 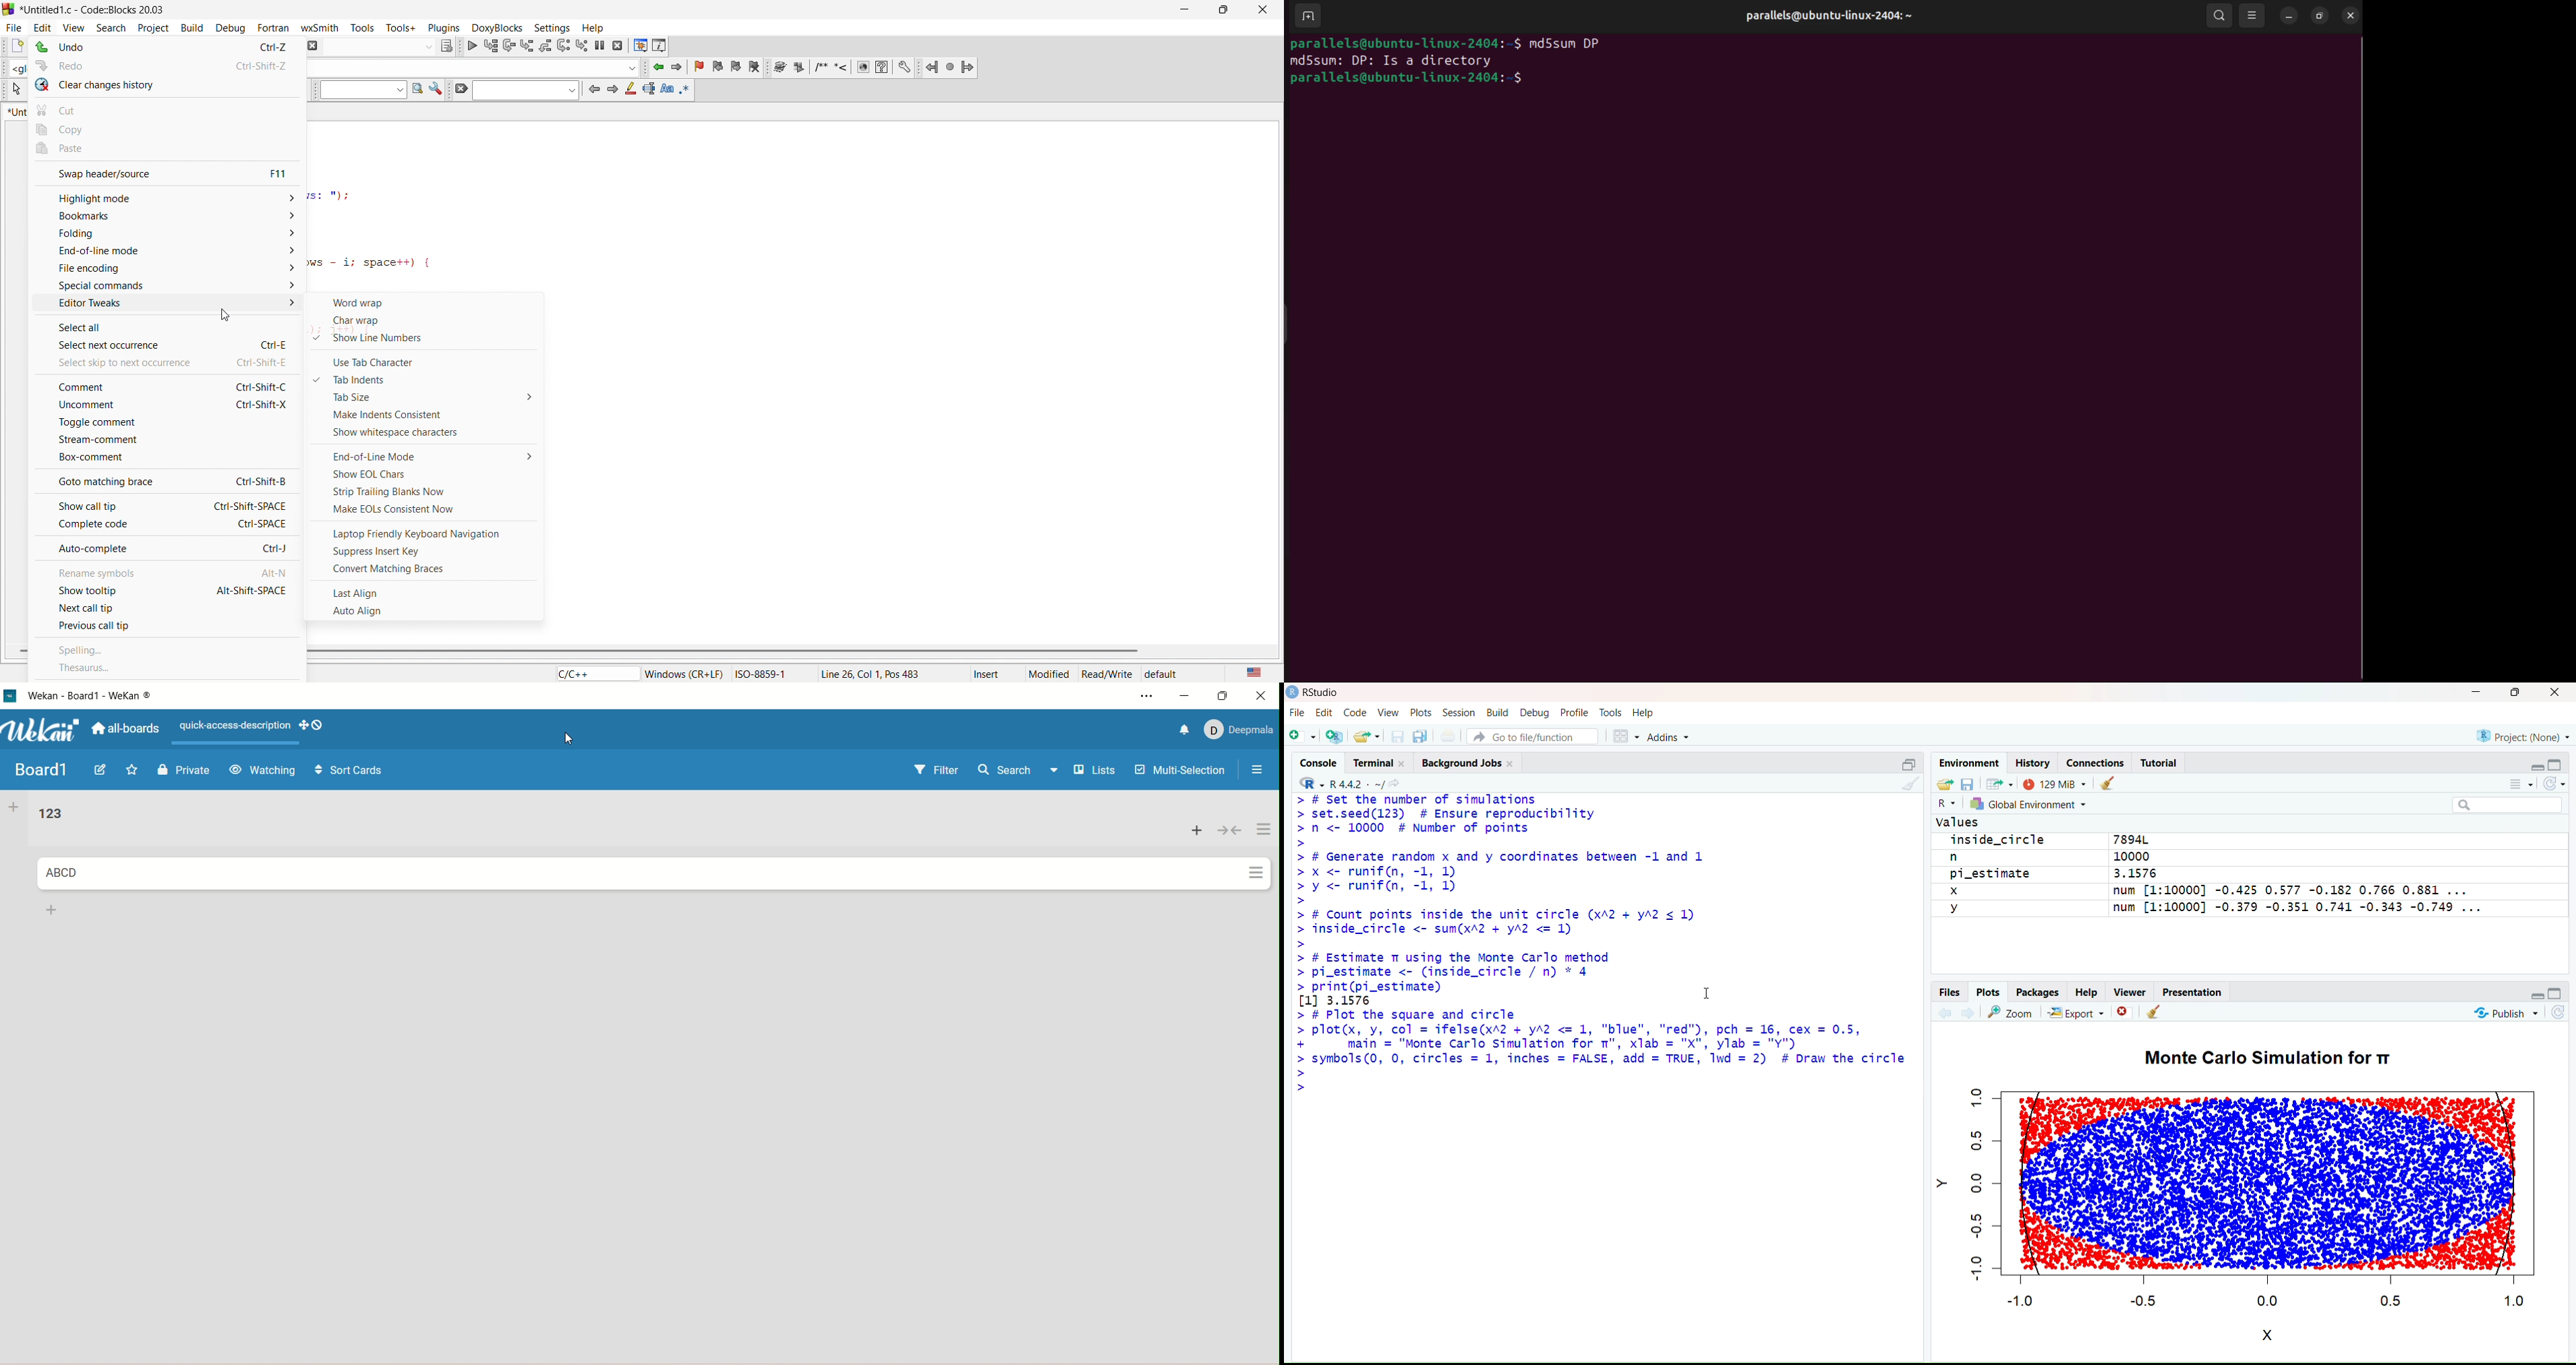 I want to click on collapse, so click(x=1229, y=827).